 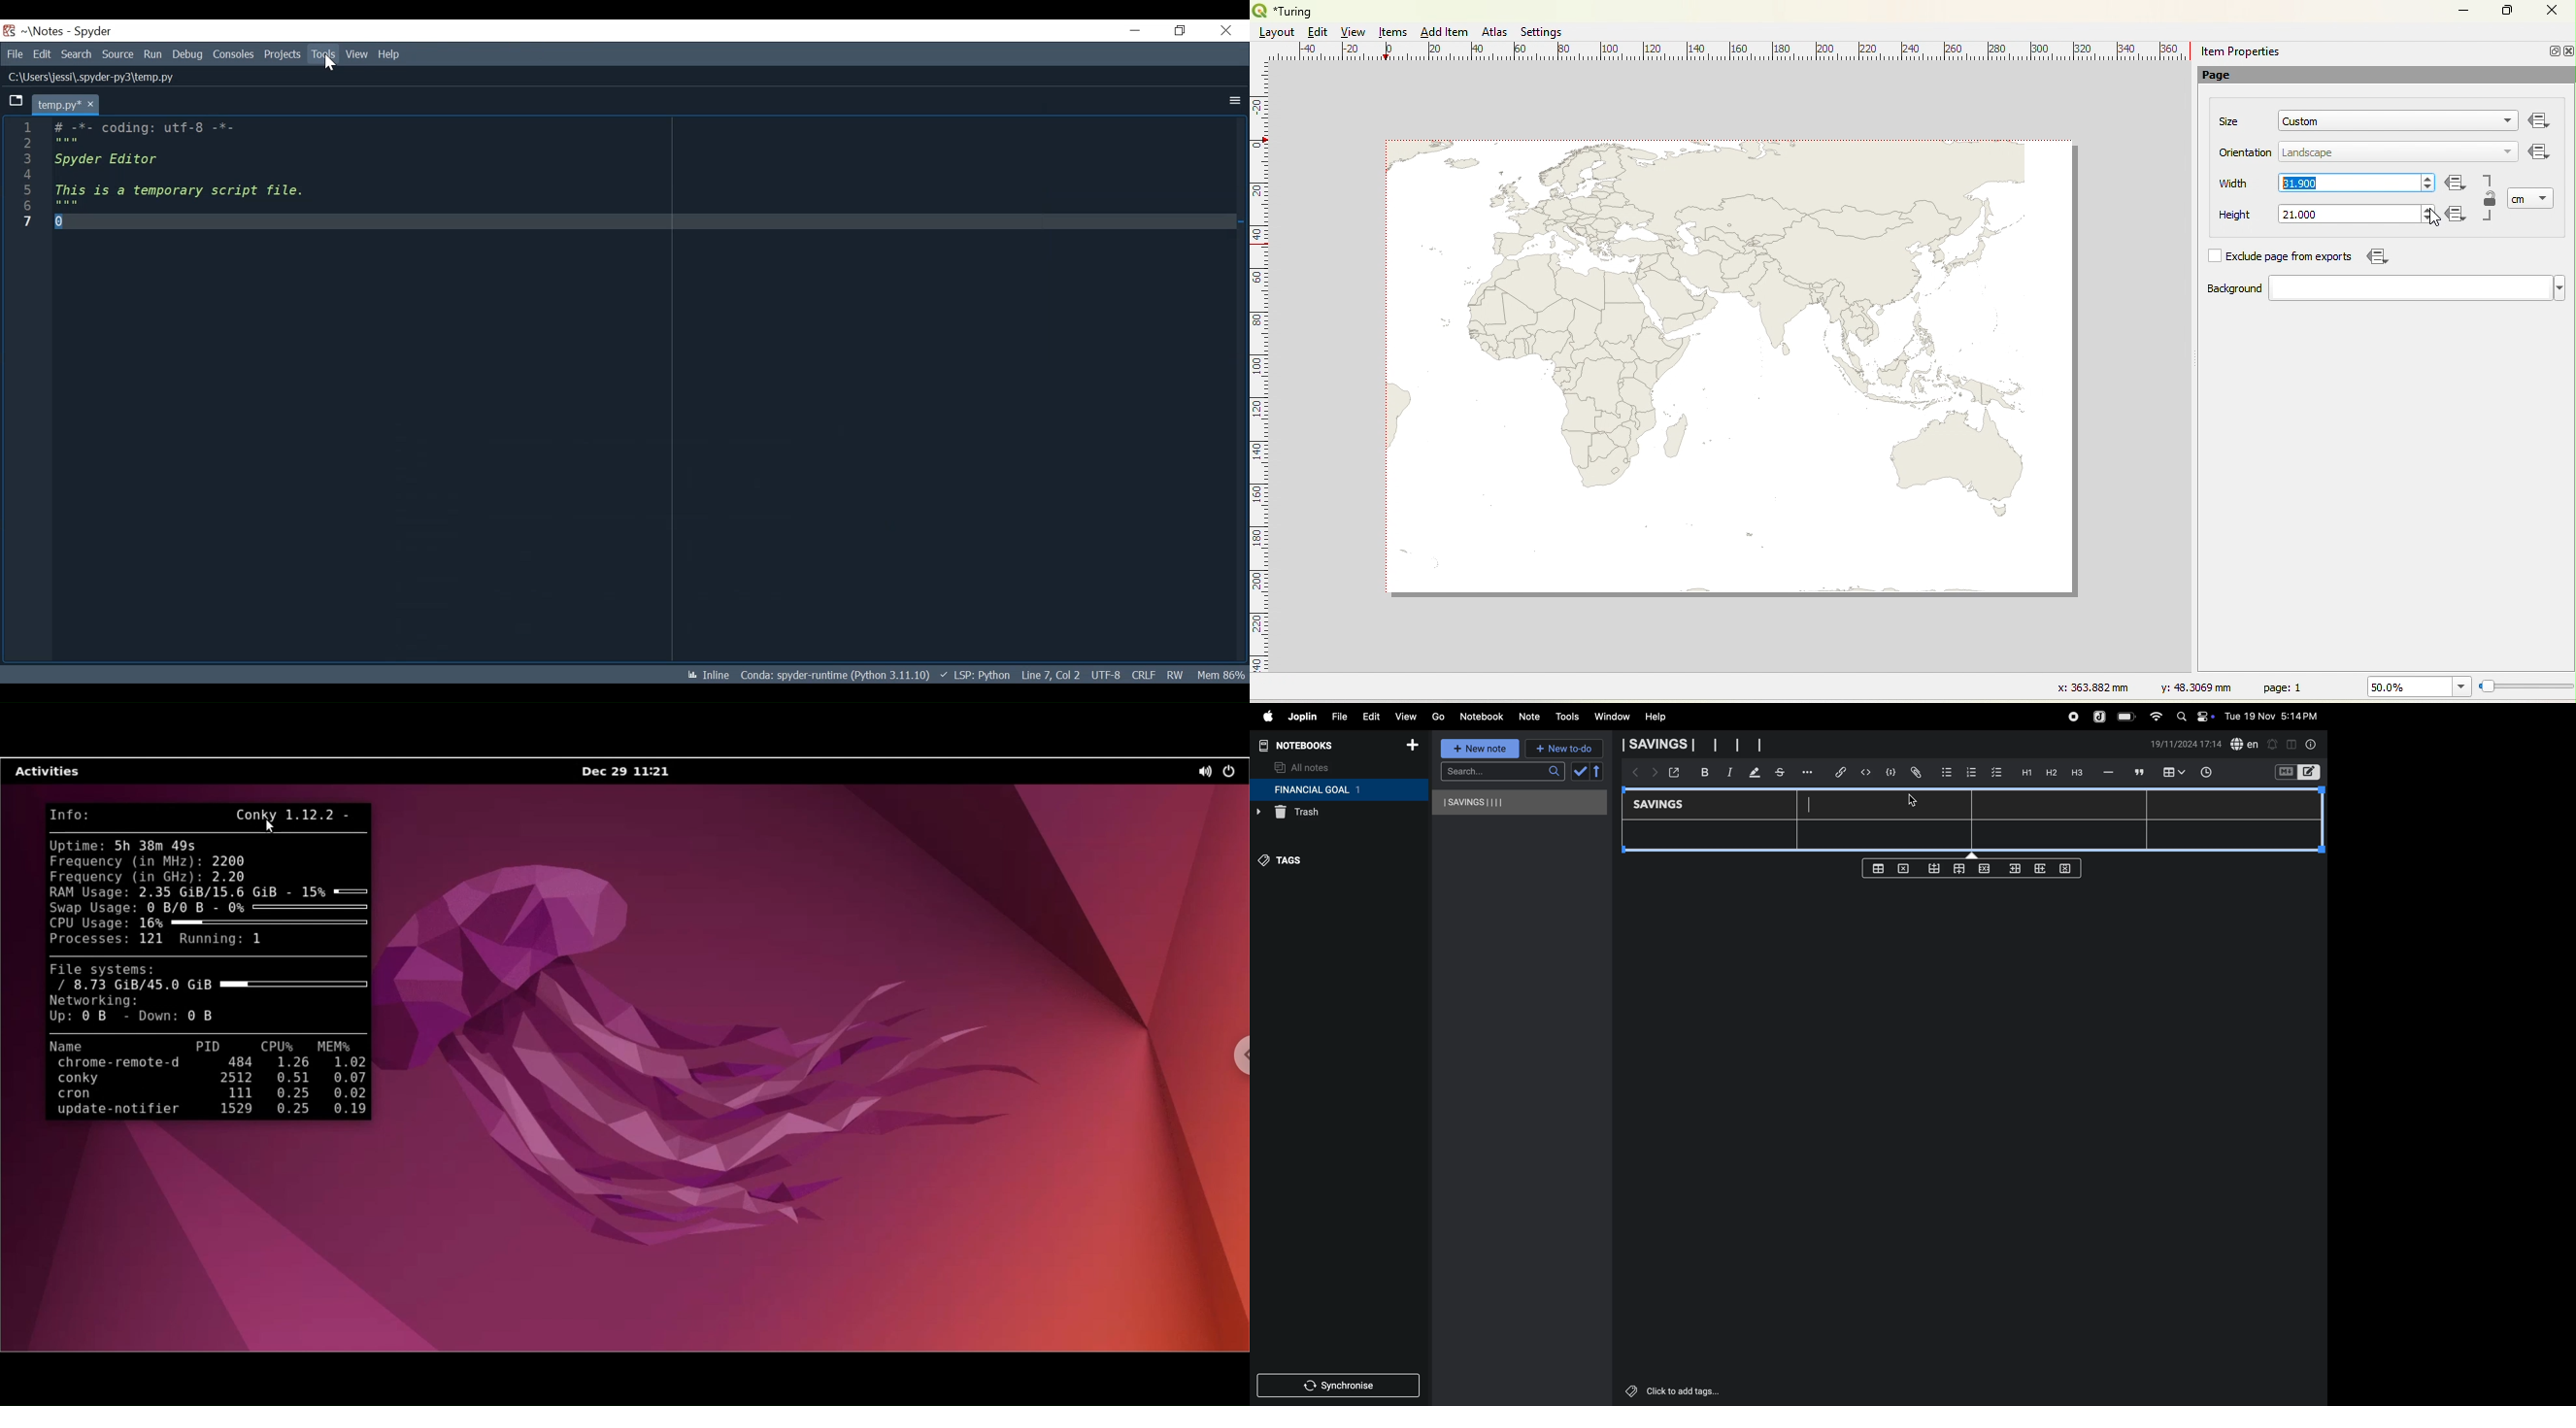 What do you see at coordinates (1911, 799) in the screenshot?
I see `cursor` at bounding box center [1911, 799].